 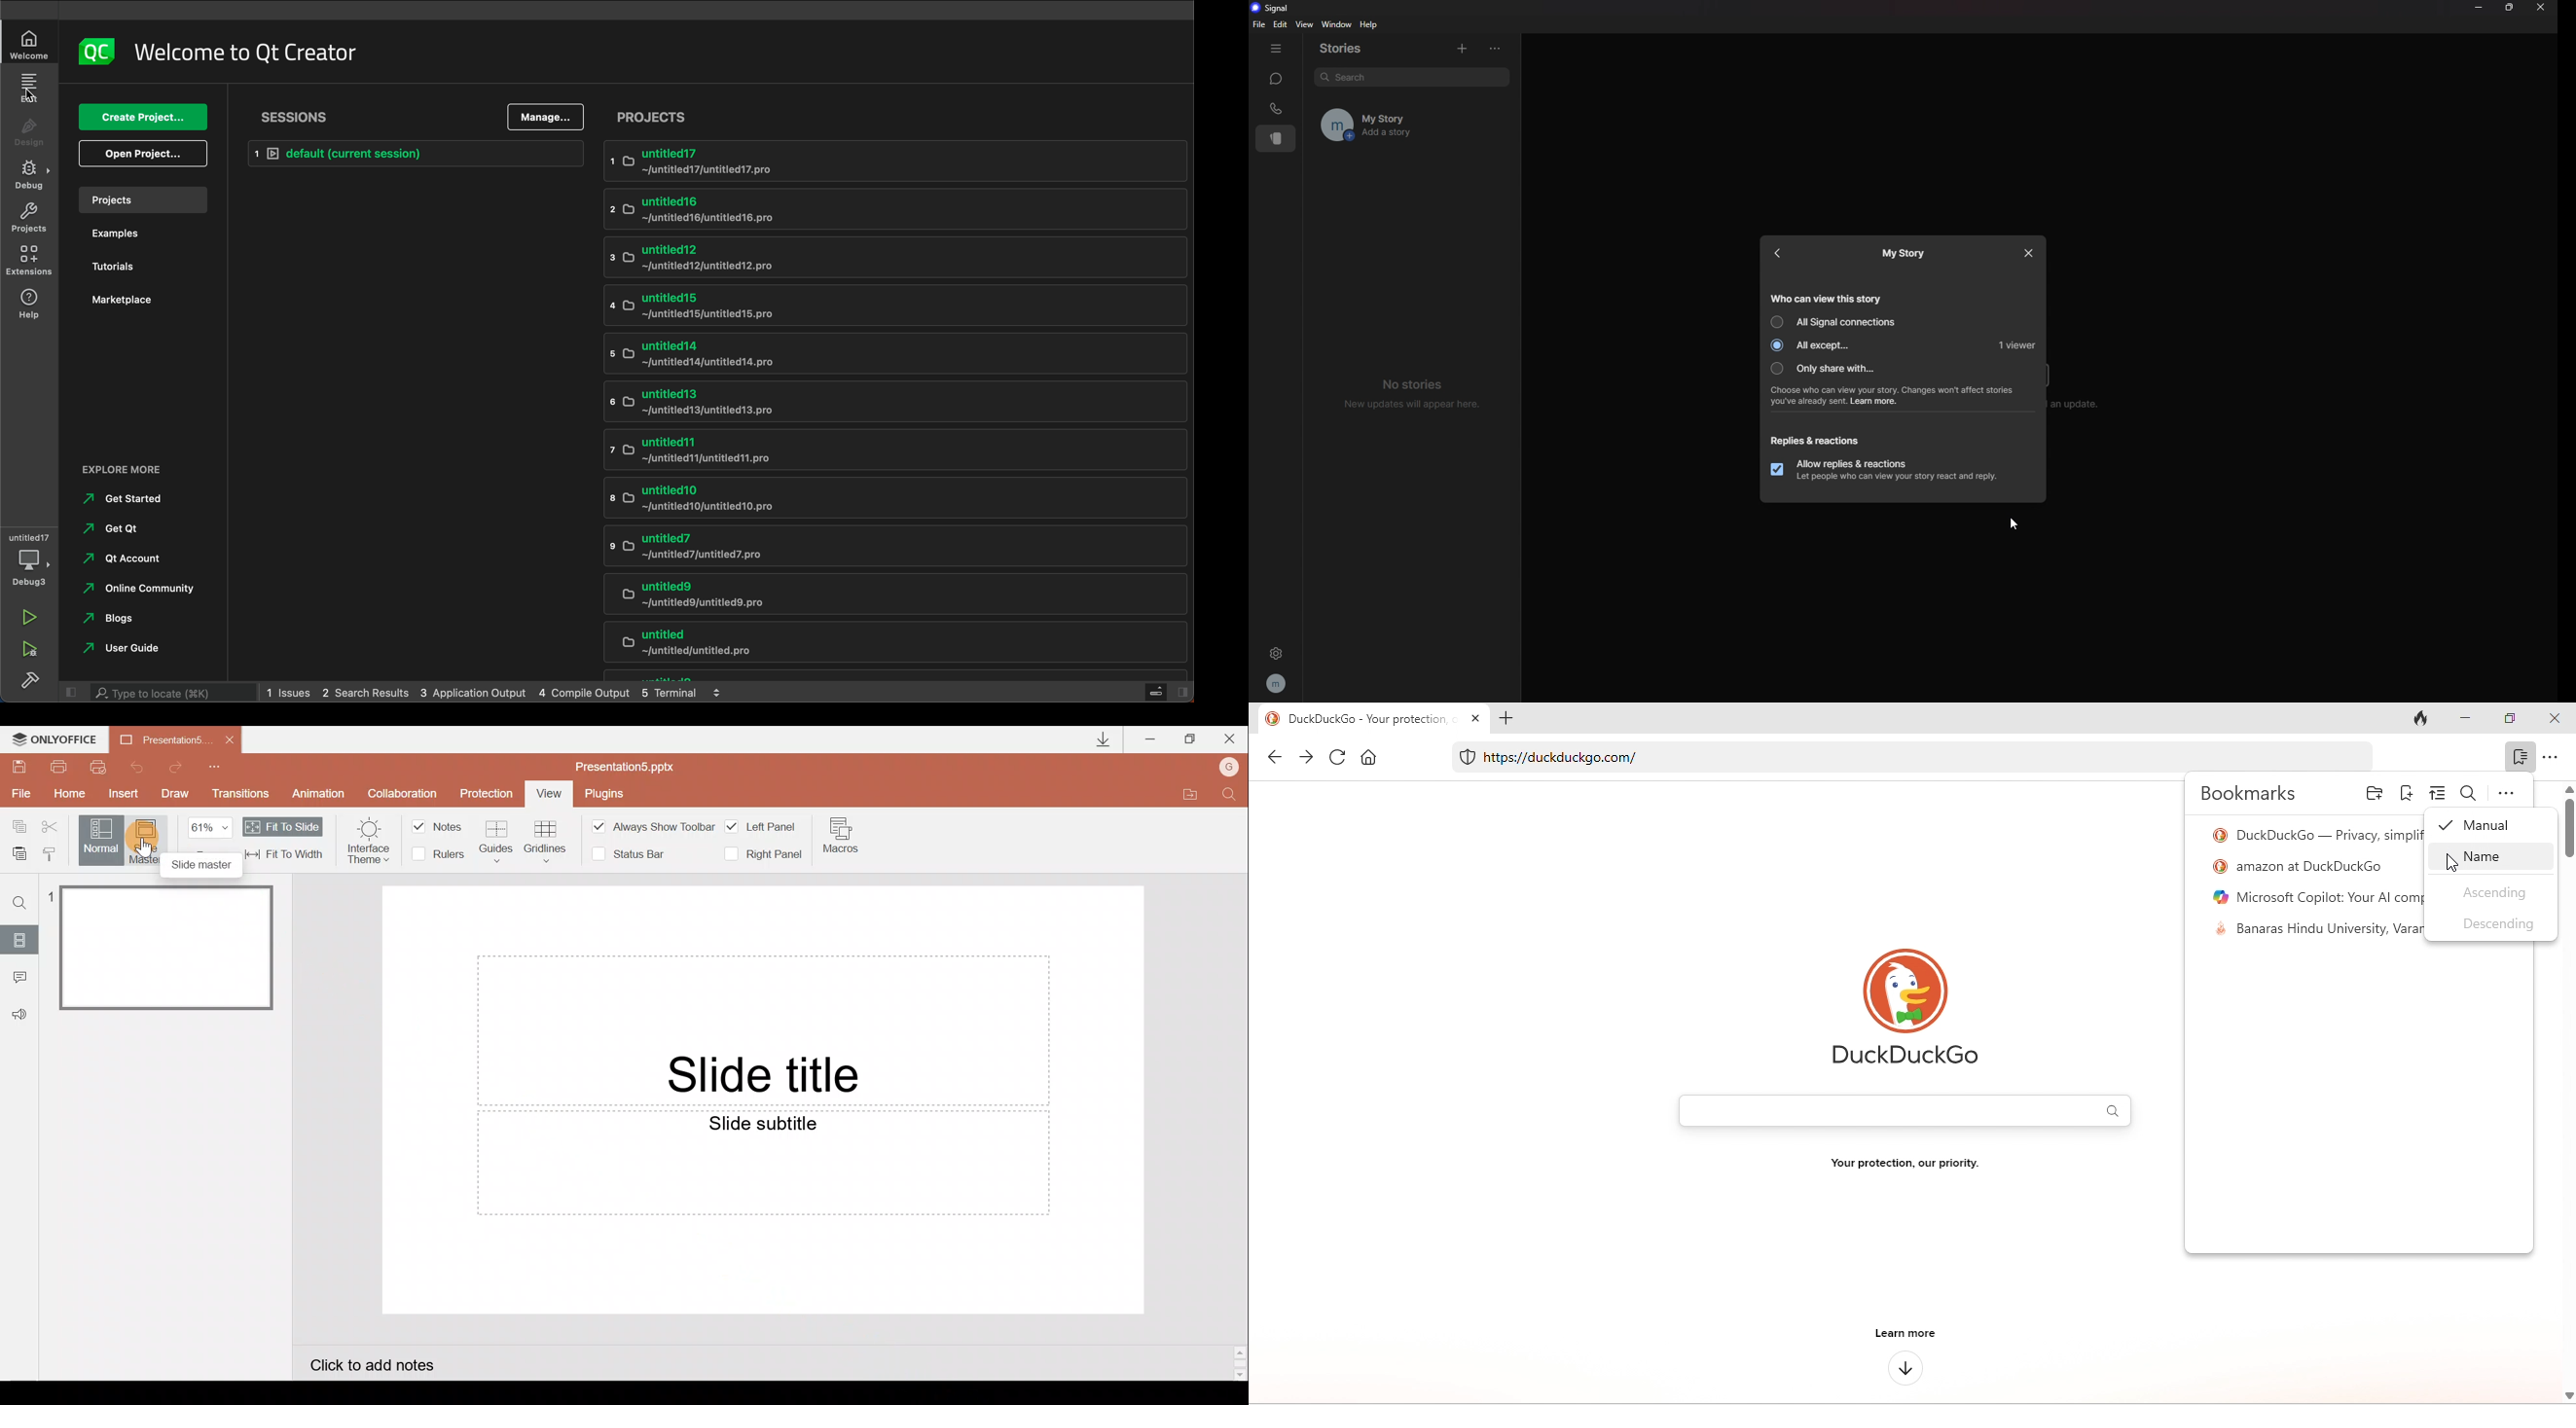 I want to click on get qt, so click(x=132, y=530).